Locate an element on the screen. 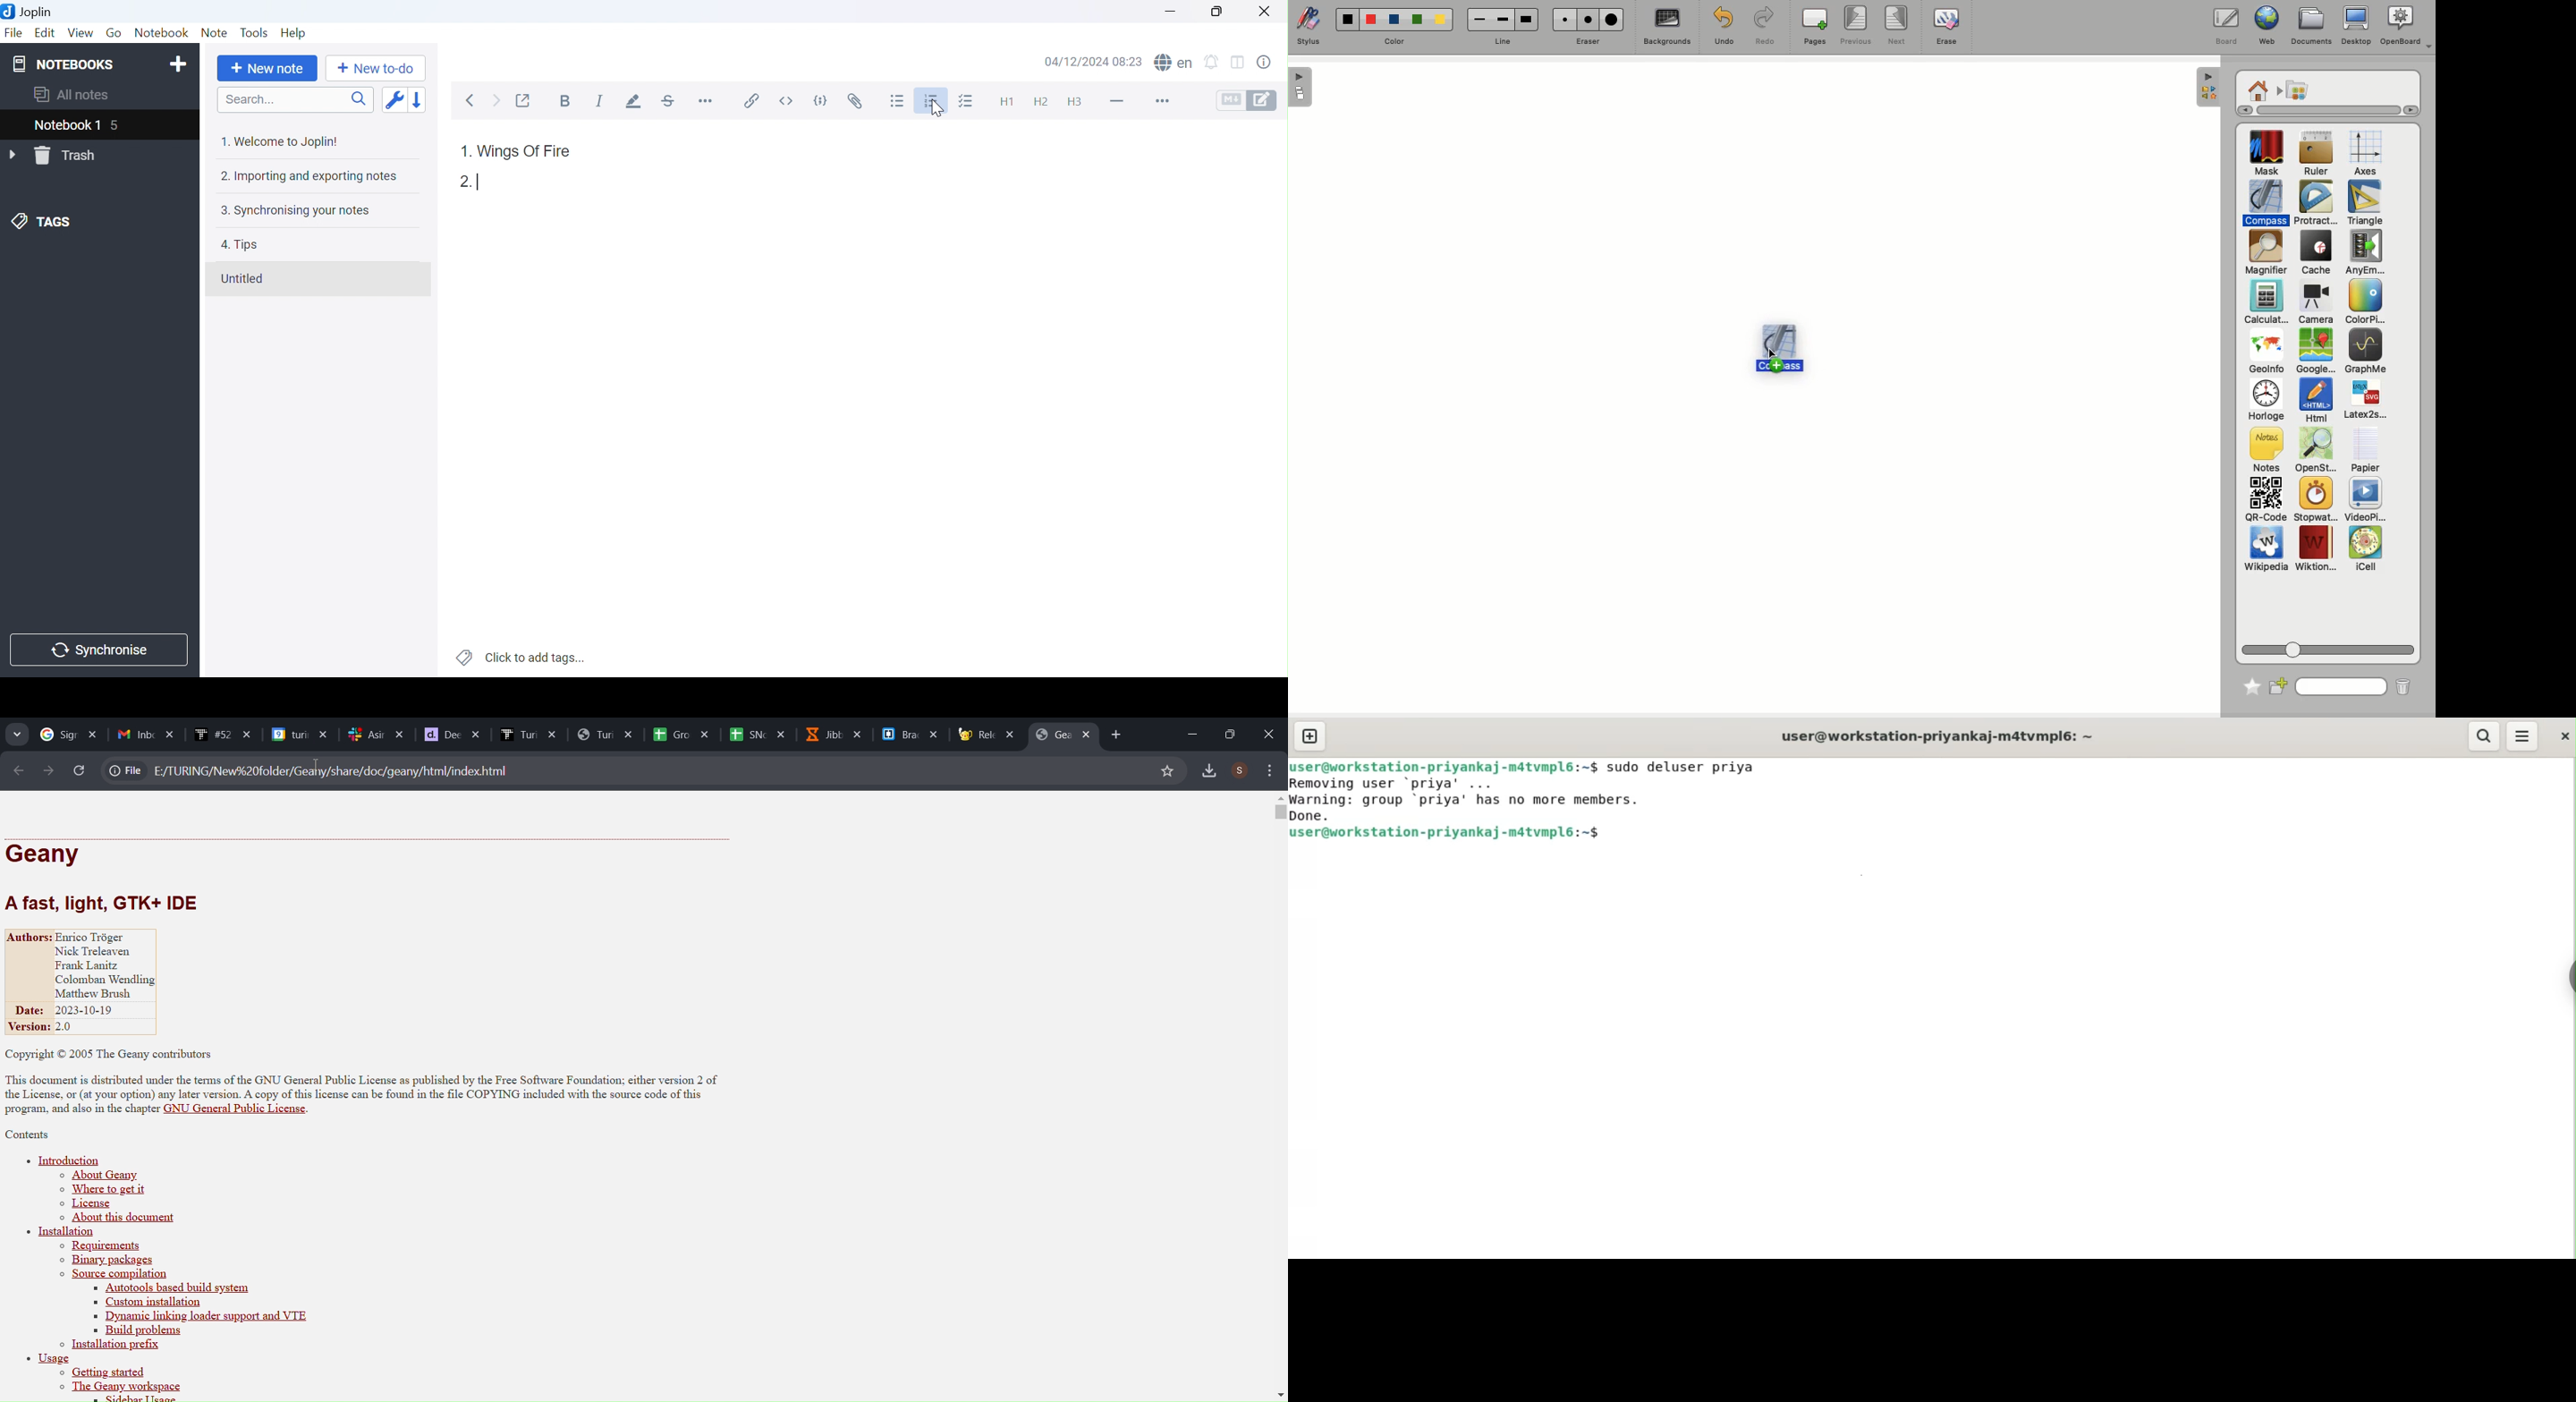 The image size is (2576, 1428). Heading 3 is located at coordinates (1079, 102).